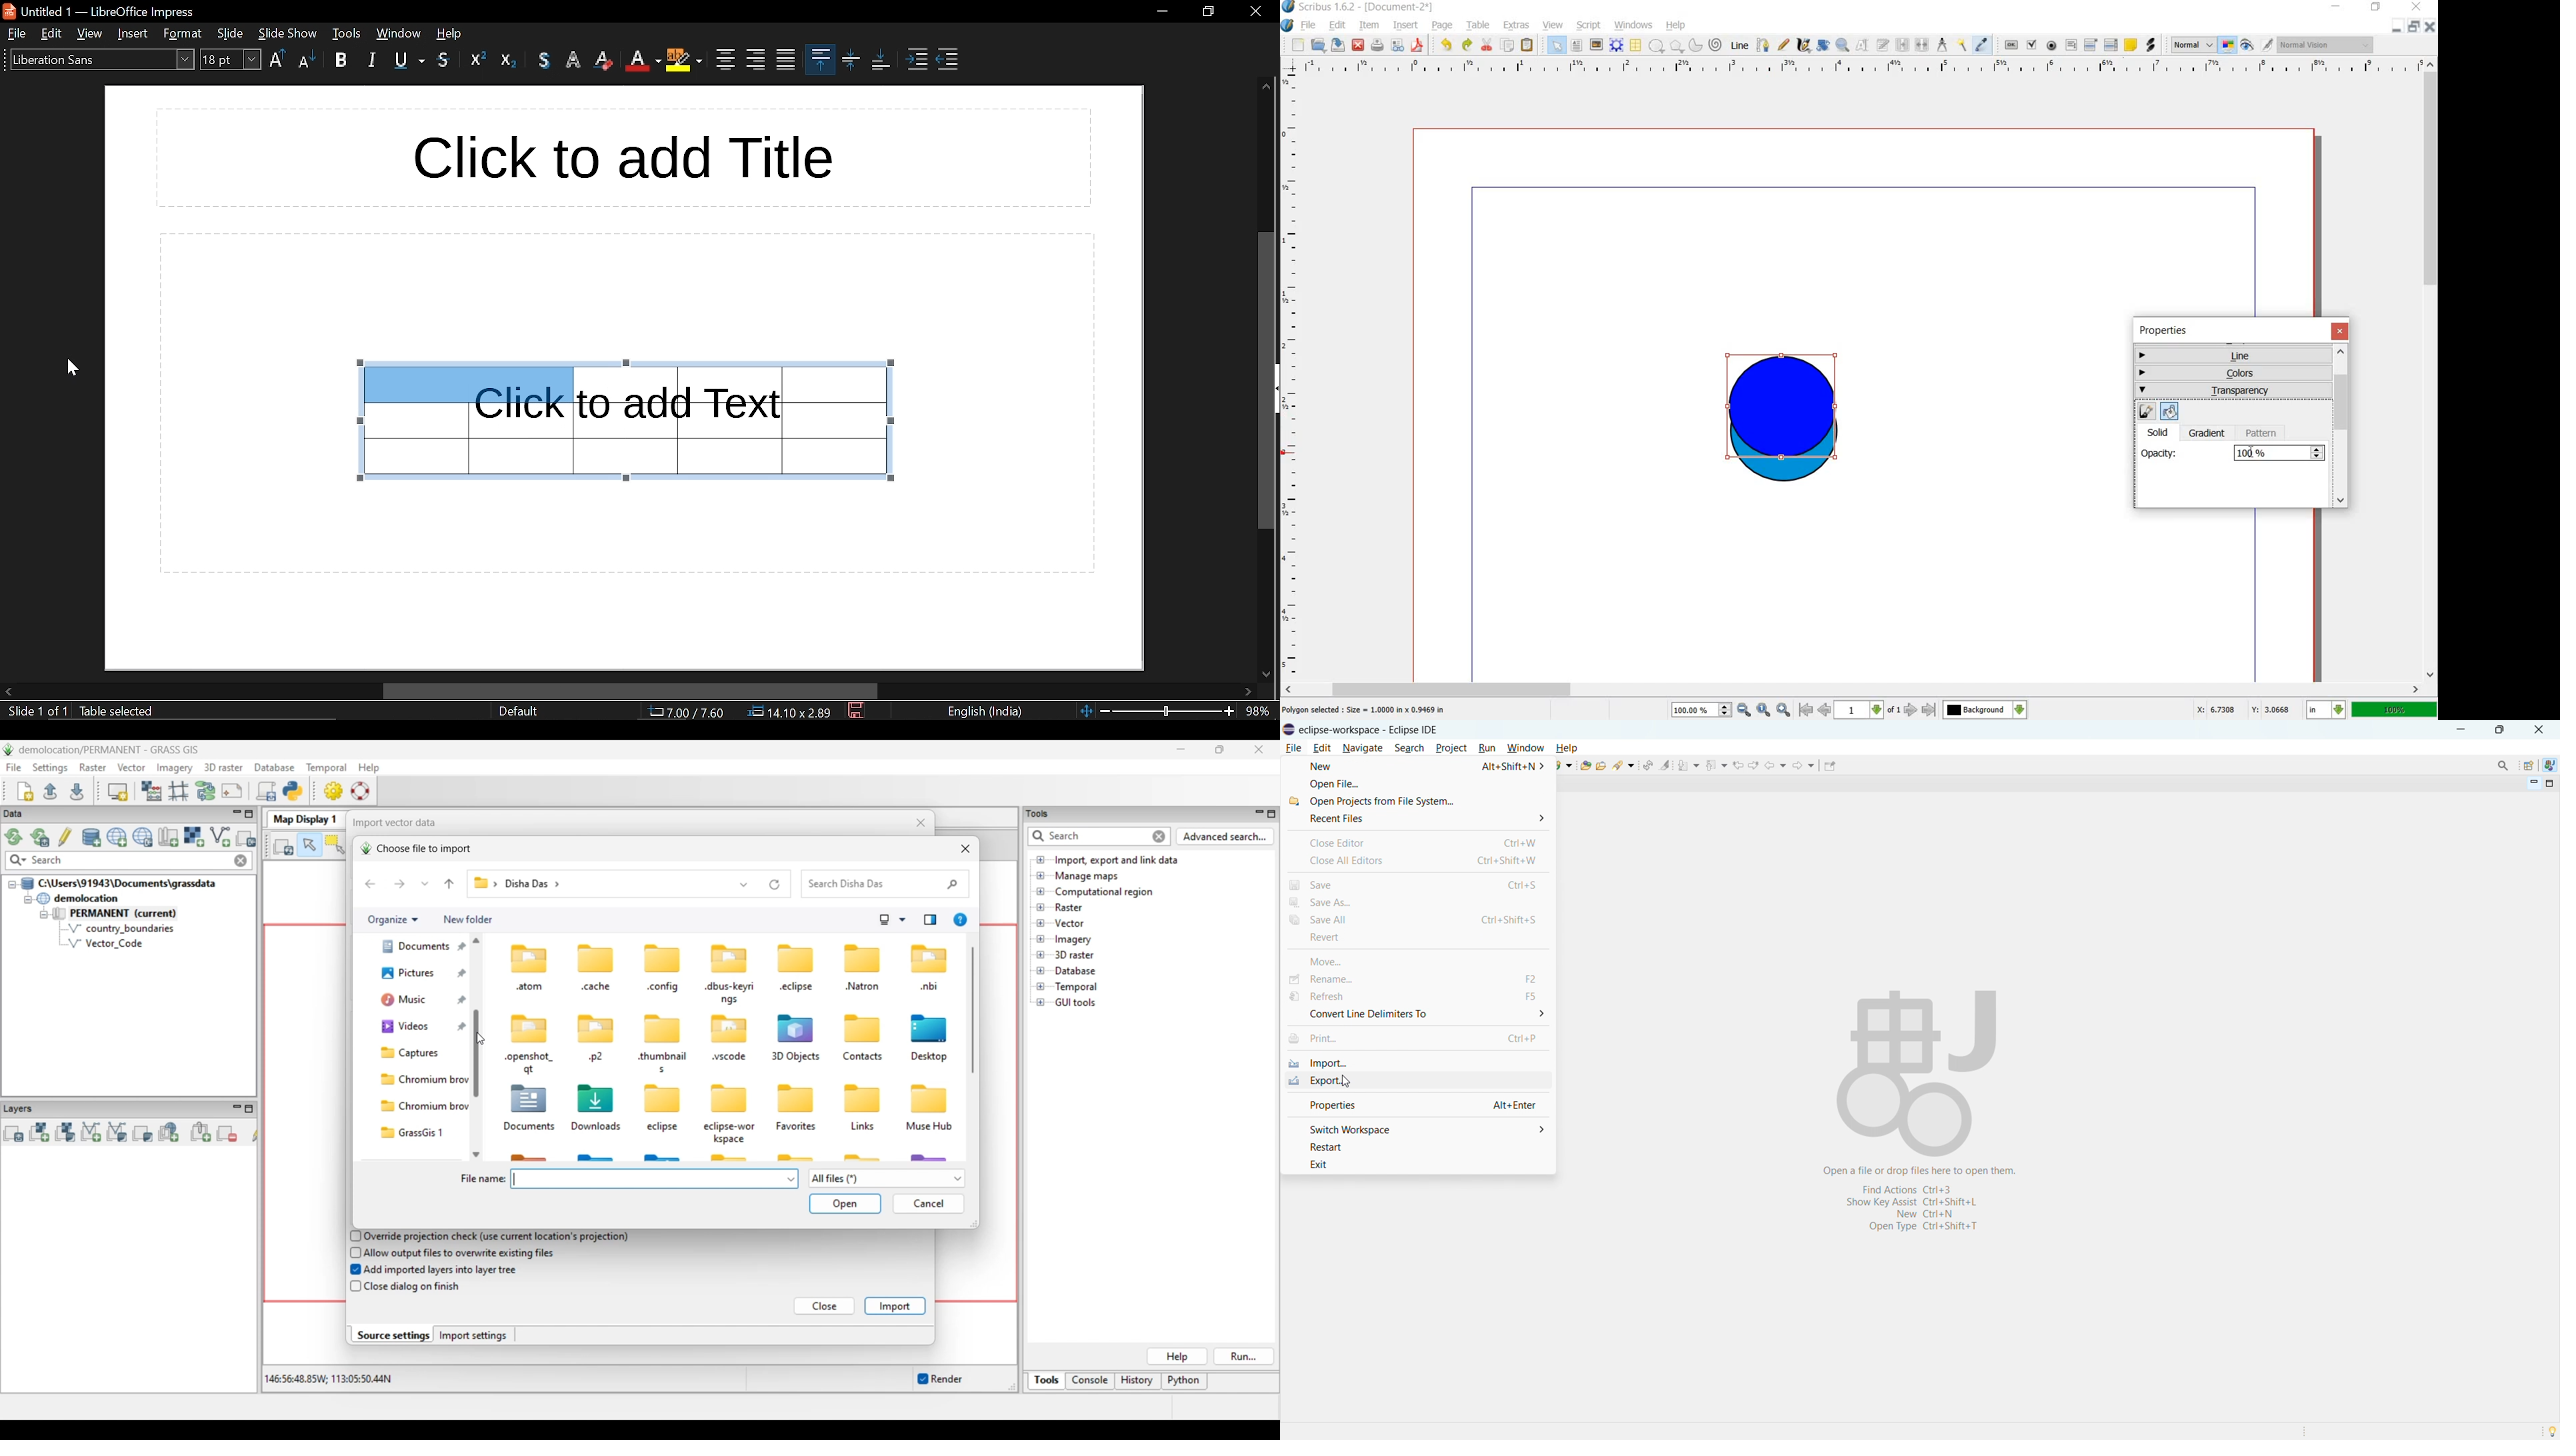  I want to click on justified, so click(786, 60).